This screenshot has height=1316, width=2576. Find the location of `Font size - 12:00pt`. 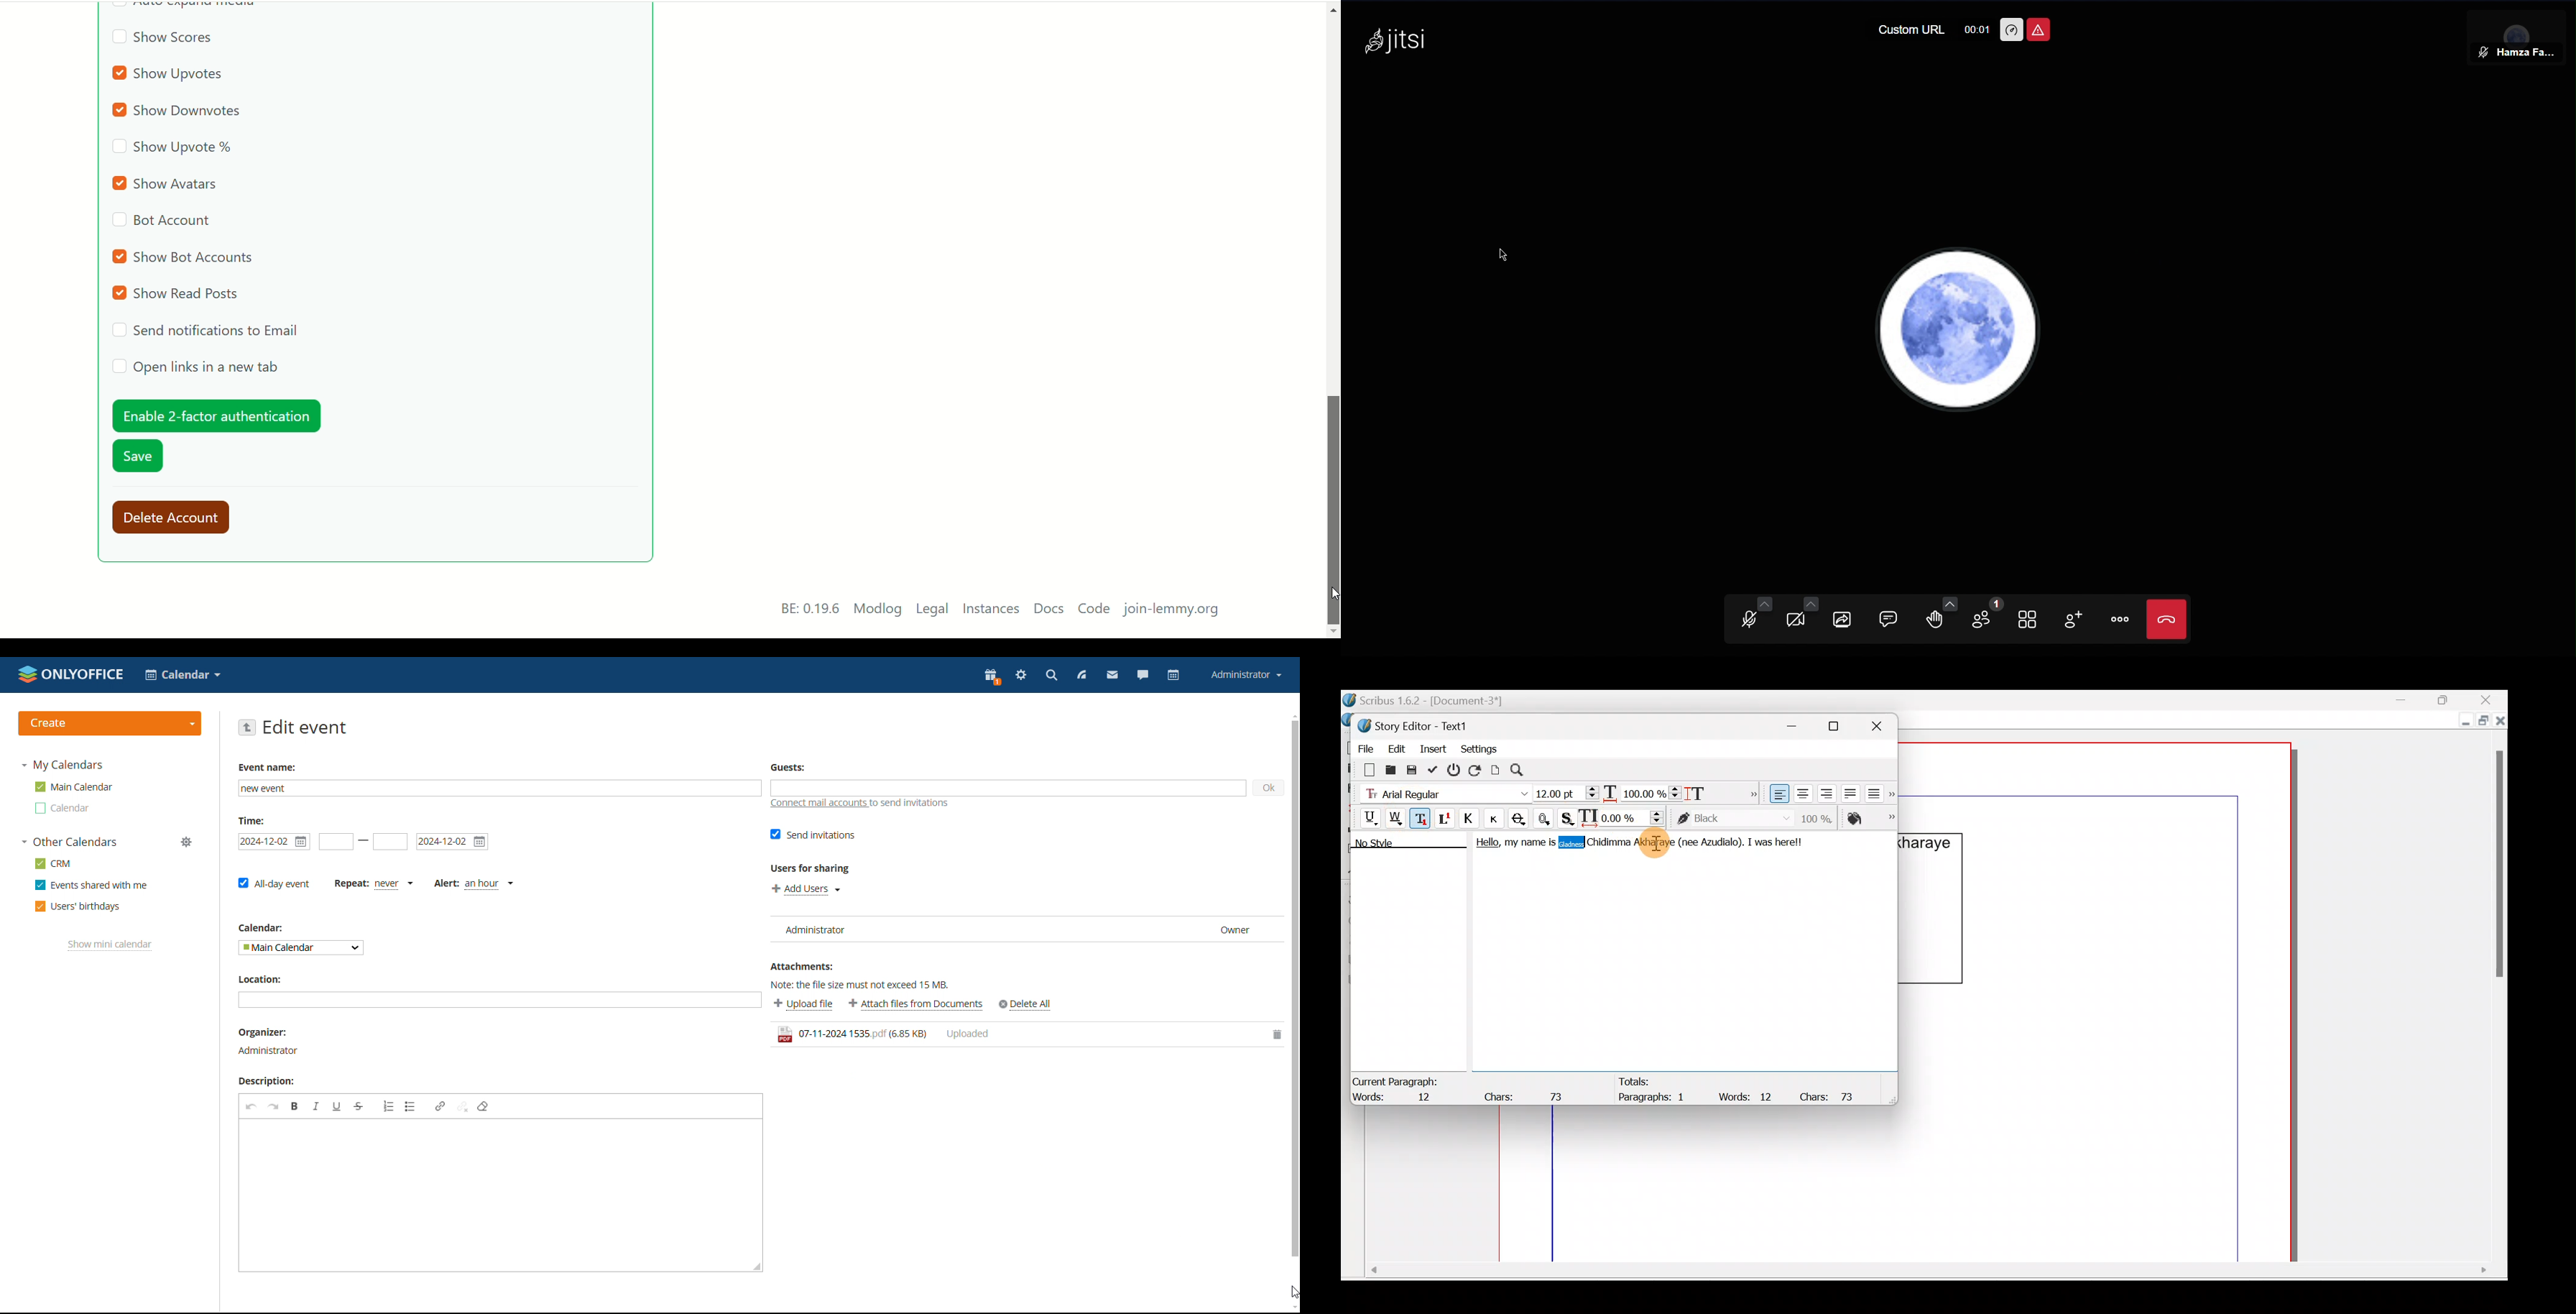

Font size - 12:00pt is located at coordinates (1568, 793).